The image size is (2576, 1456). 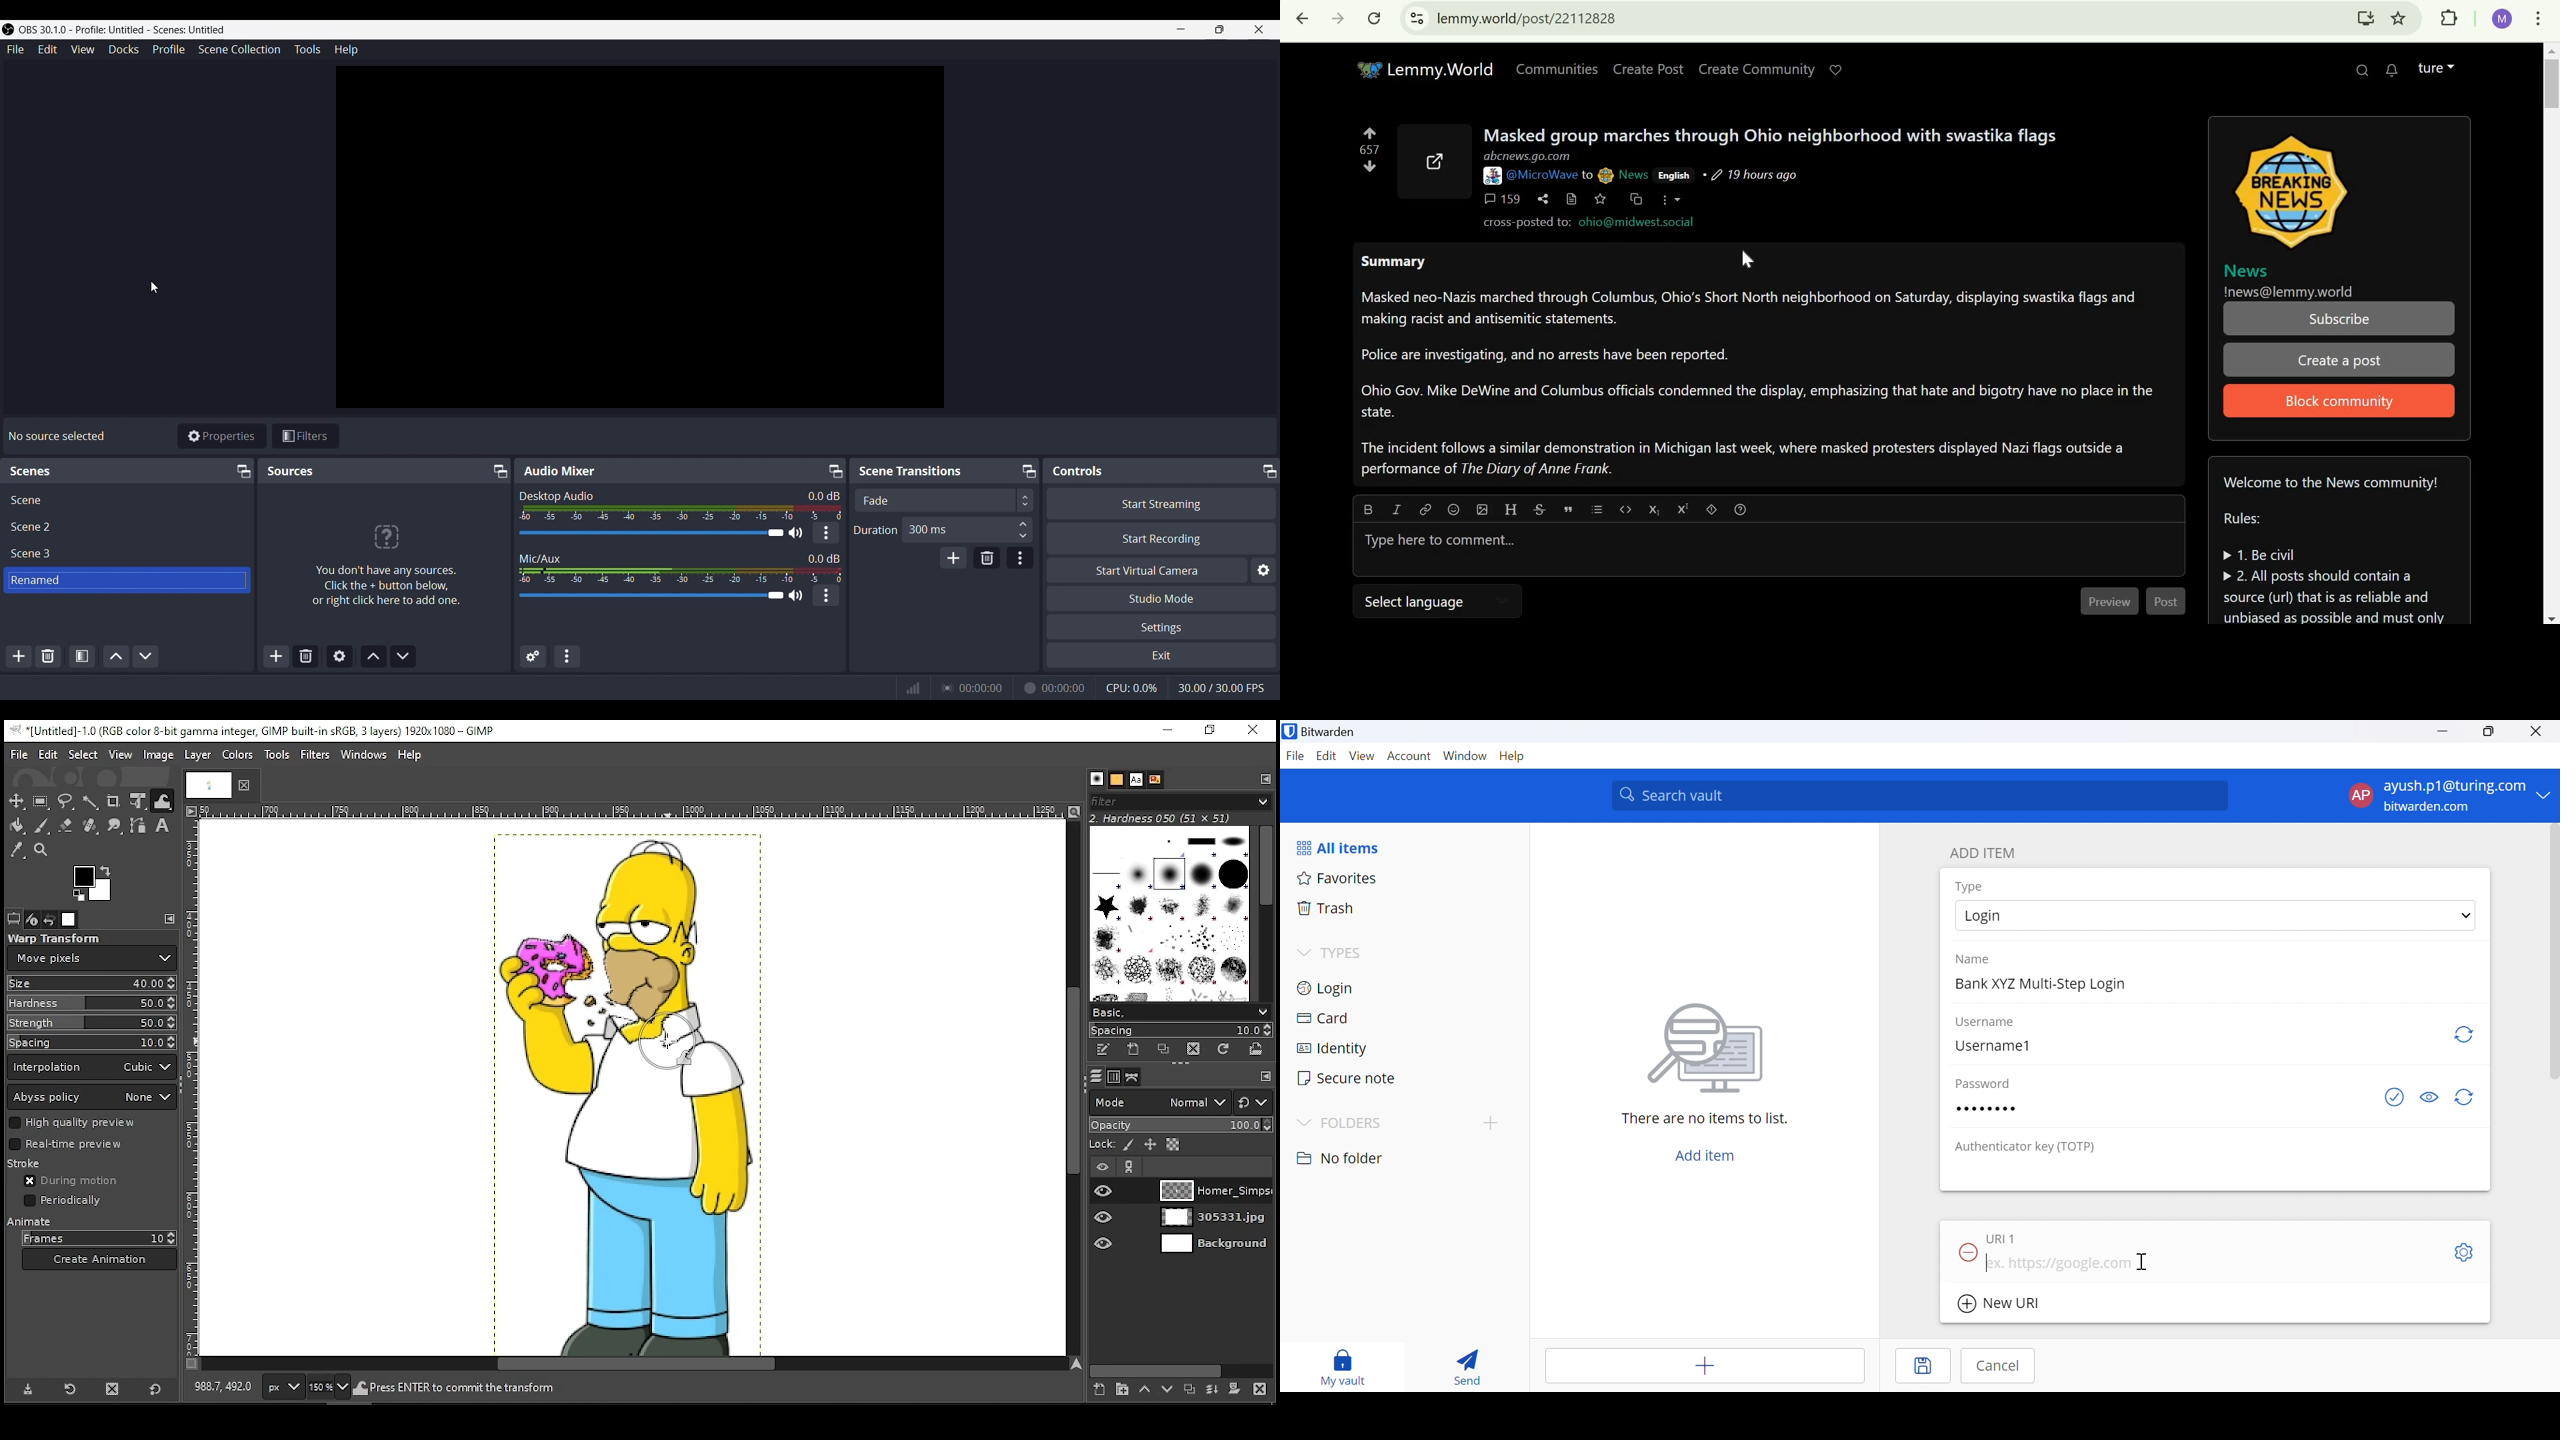 I want to click on Move scene up, so click(x=116, y=655).